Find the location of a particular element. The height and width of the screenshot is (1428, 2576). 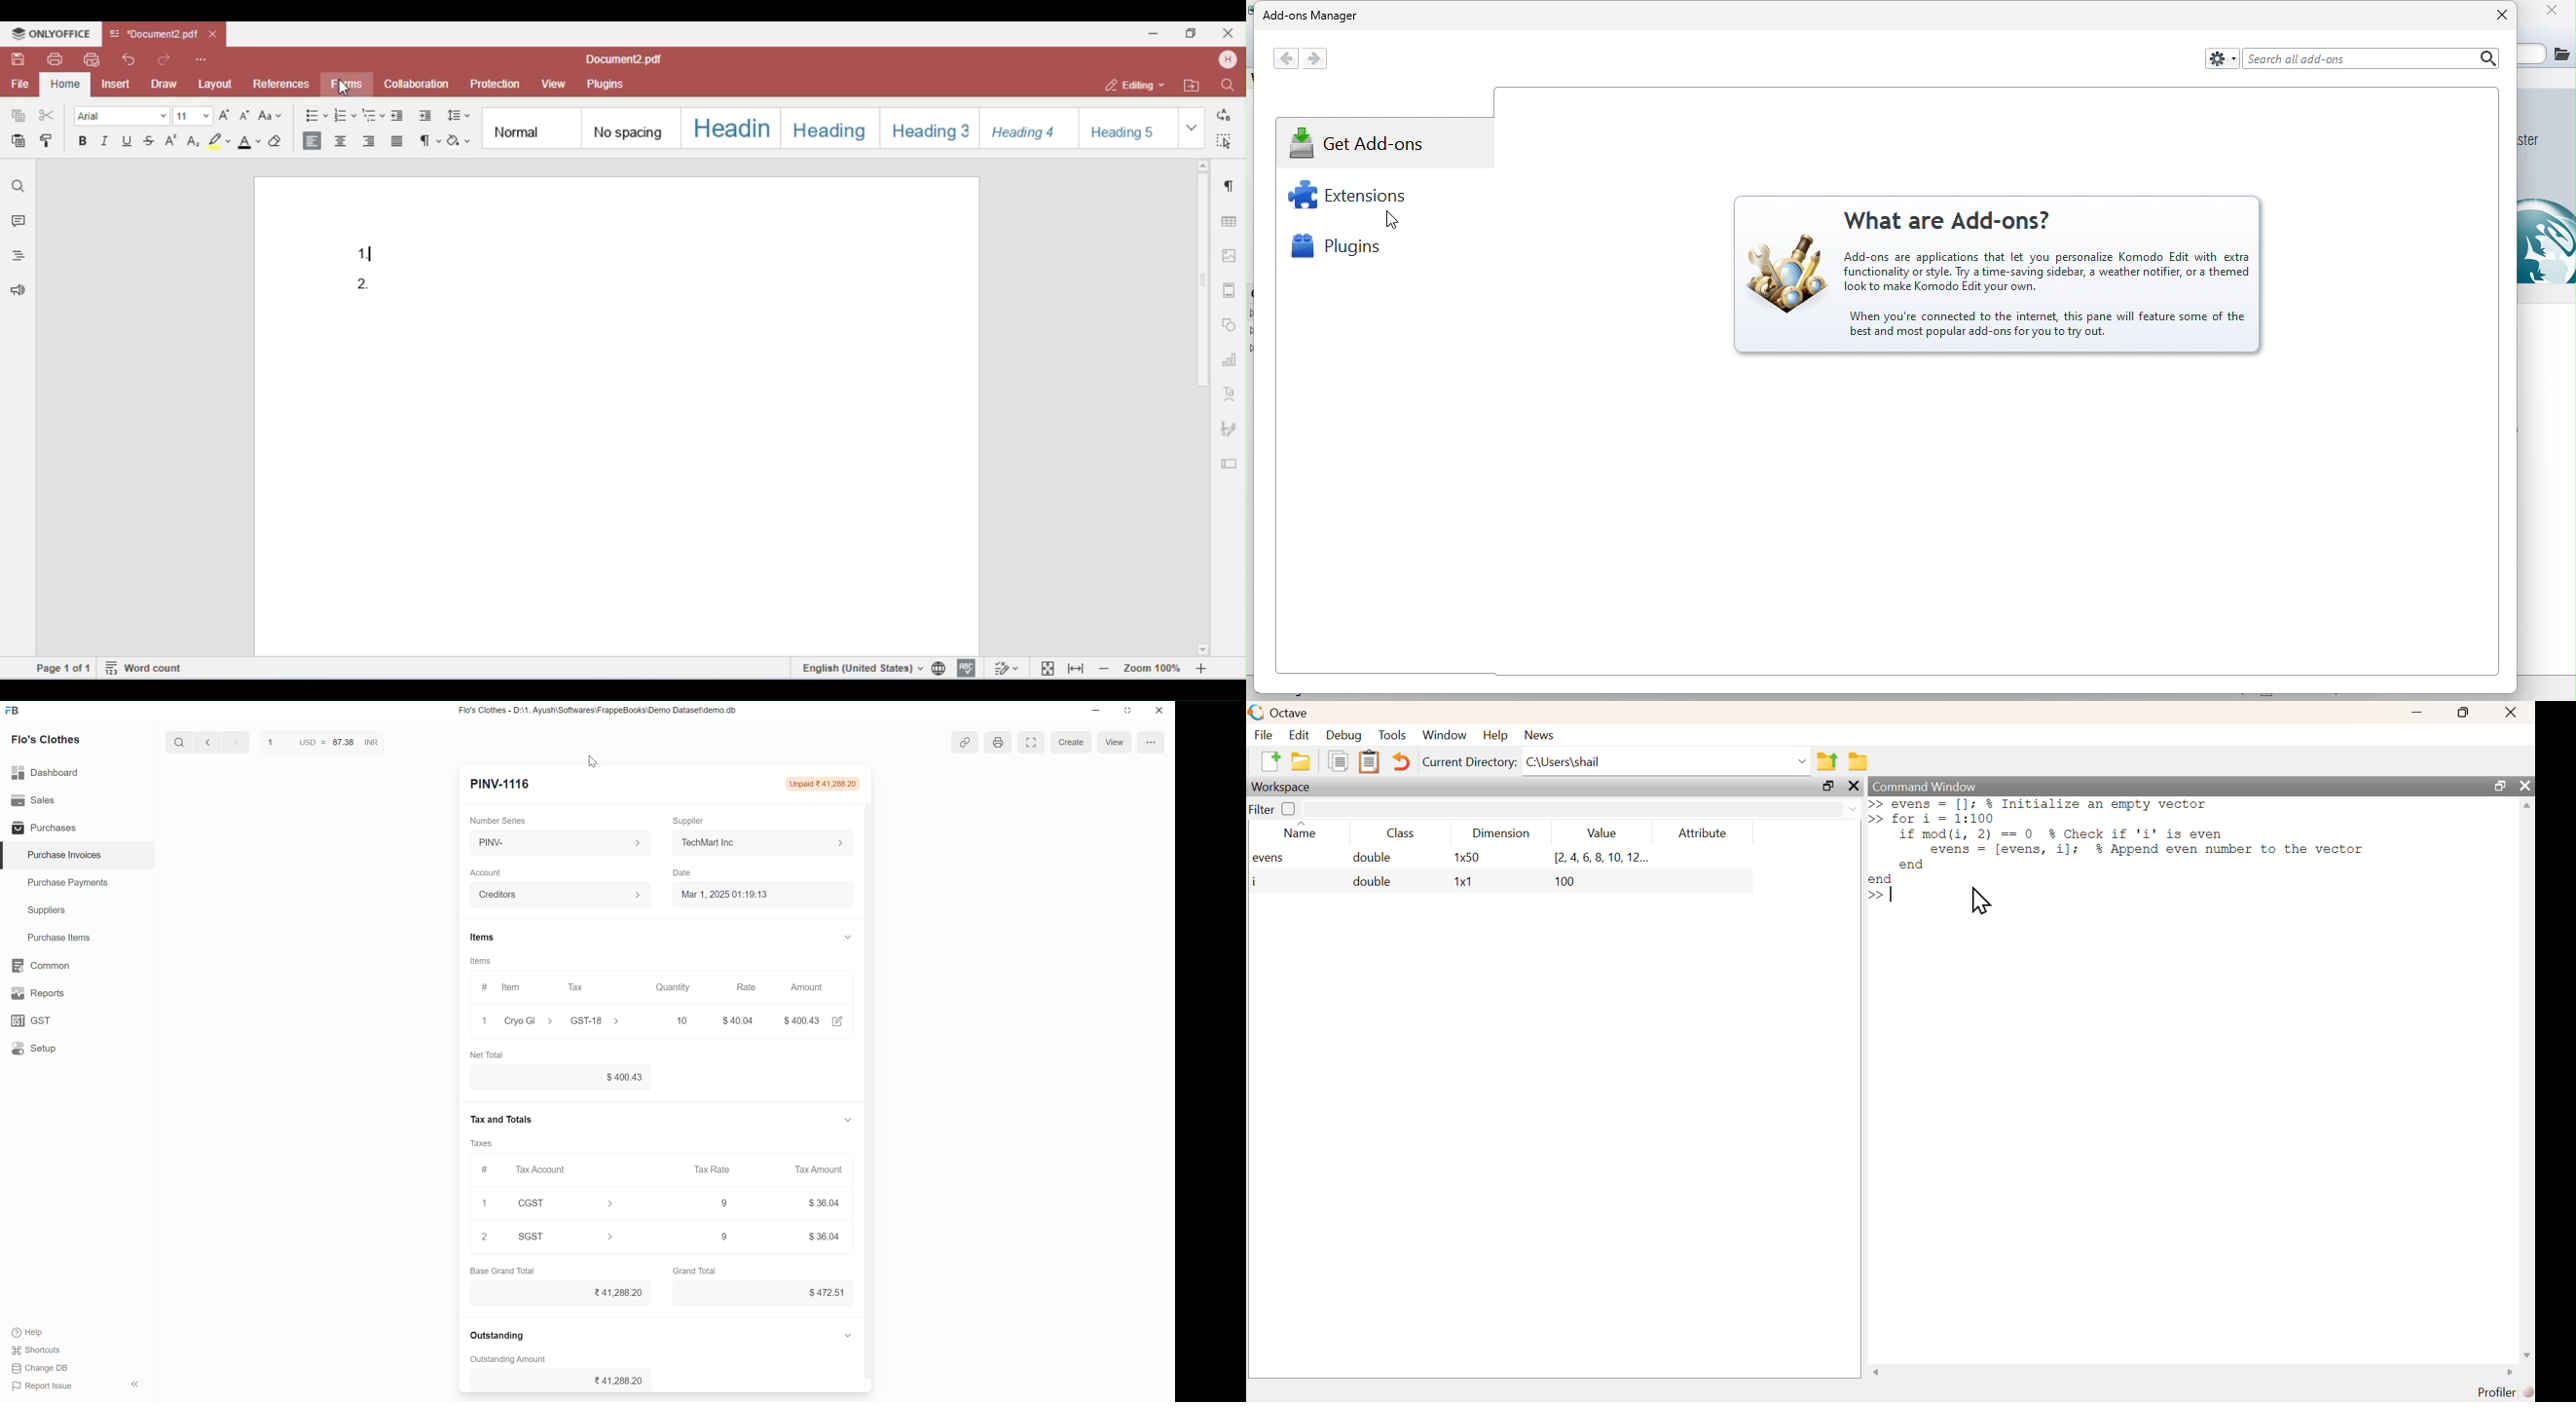

y Reports is located at coordinates (38, 994).